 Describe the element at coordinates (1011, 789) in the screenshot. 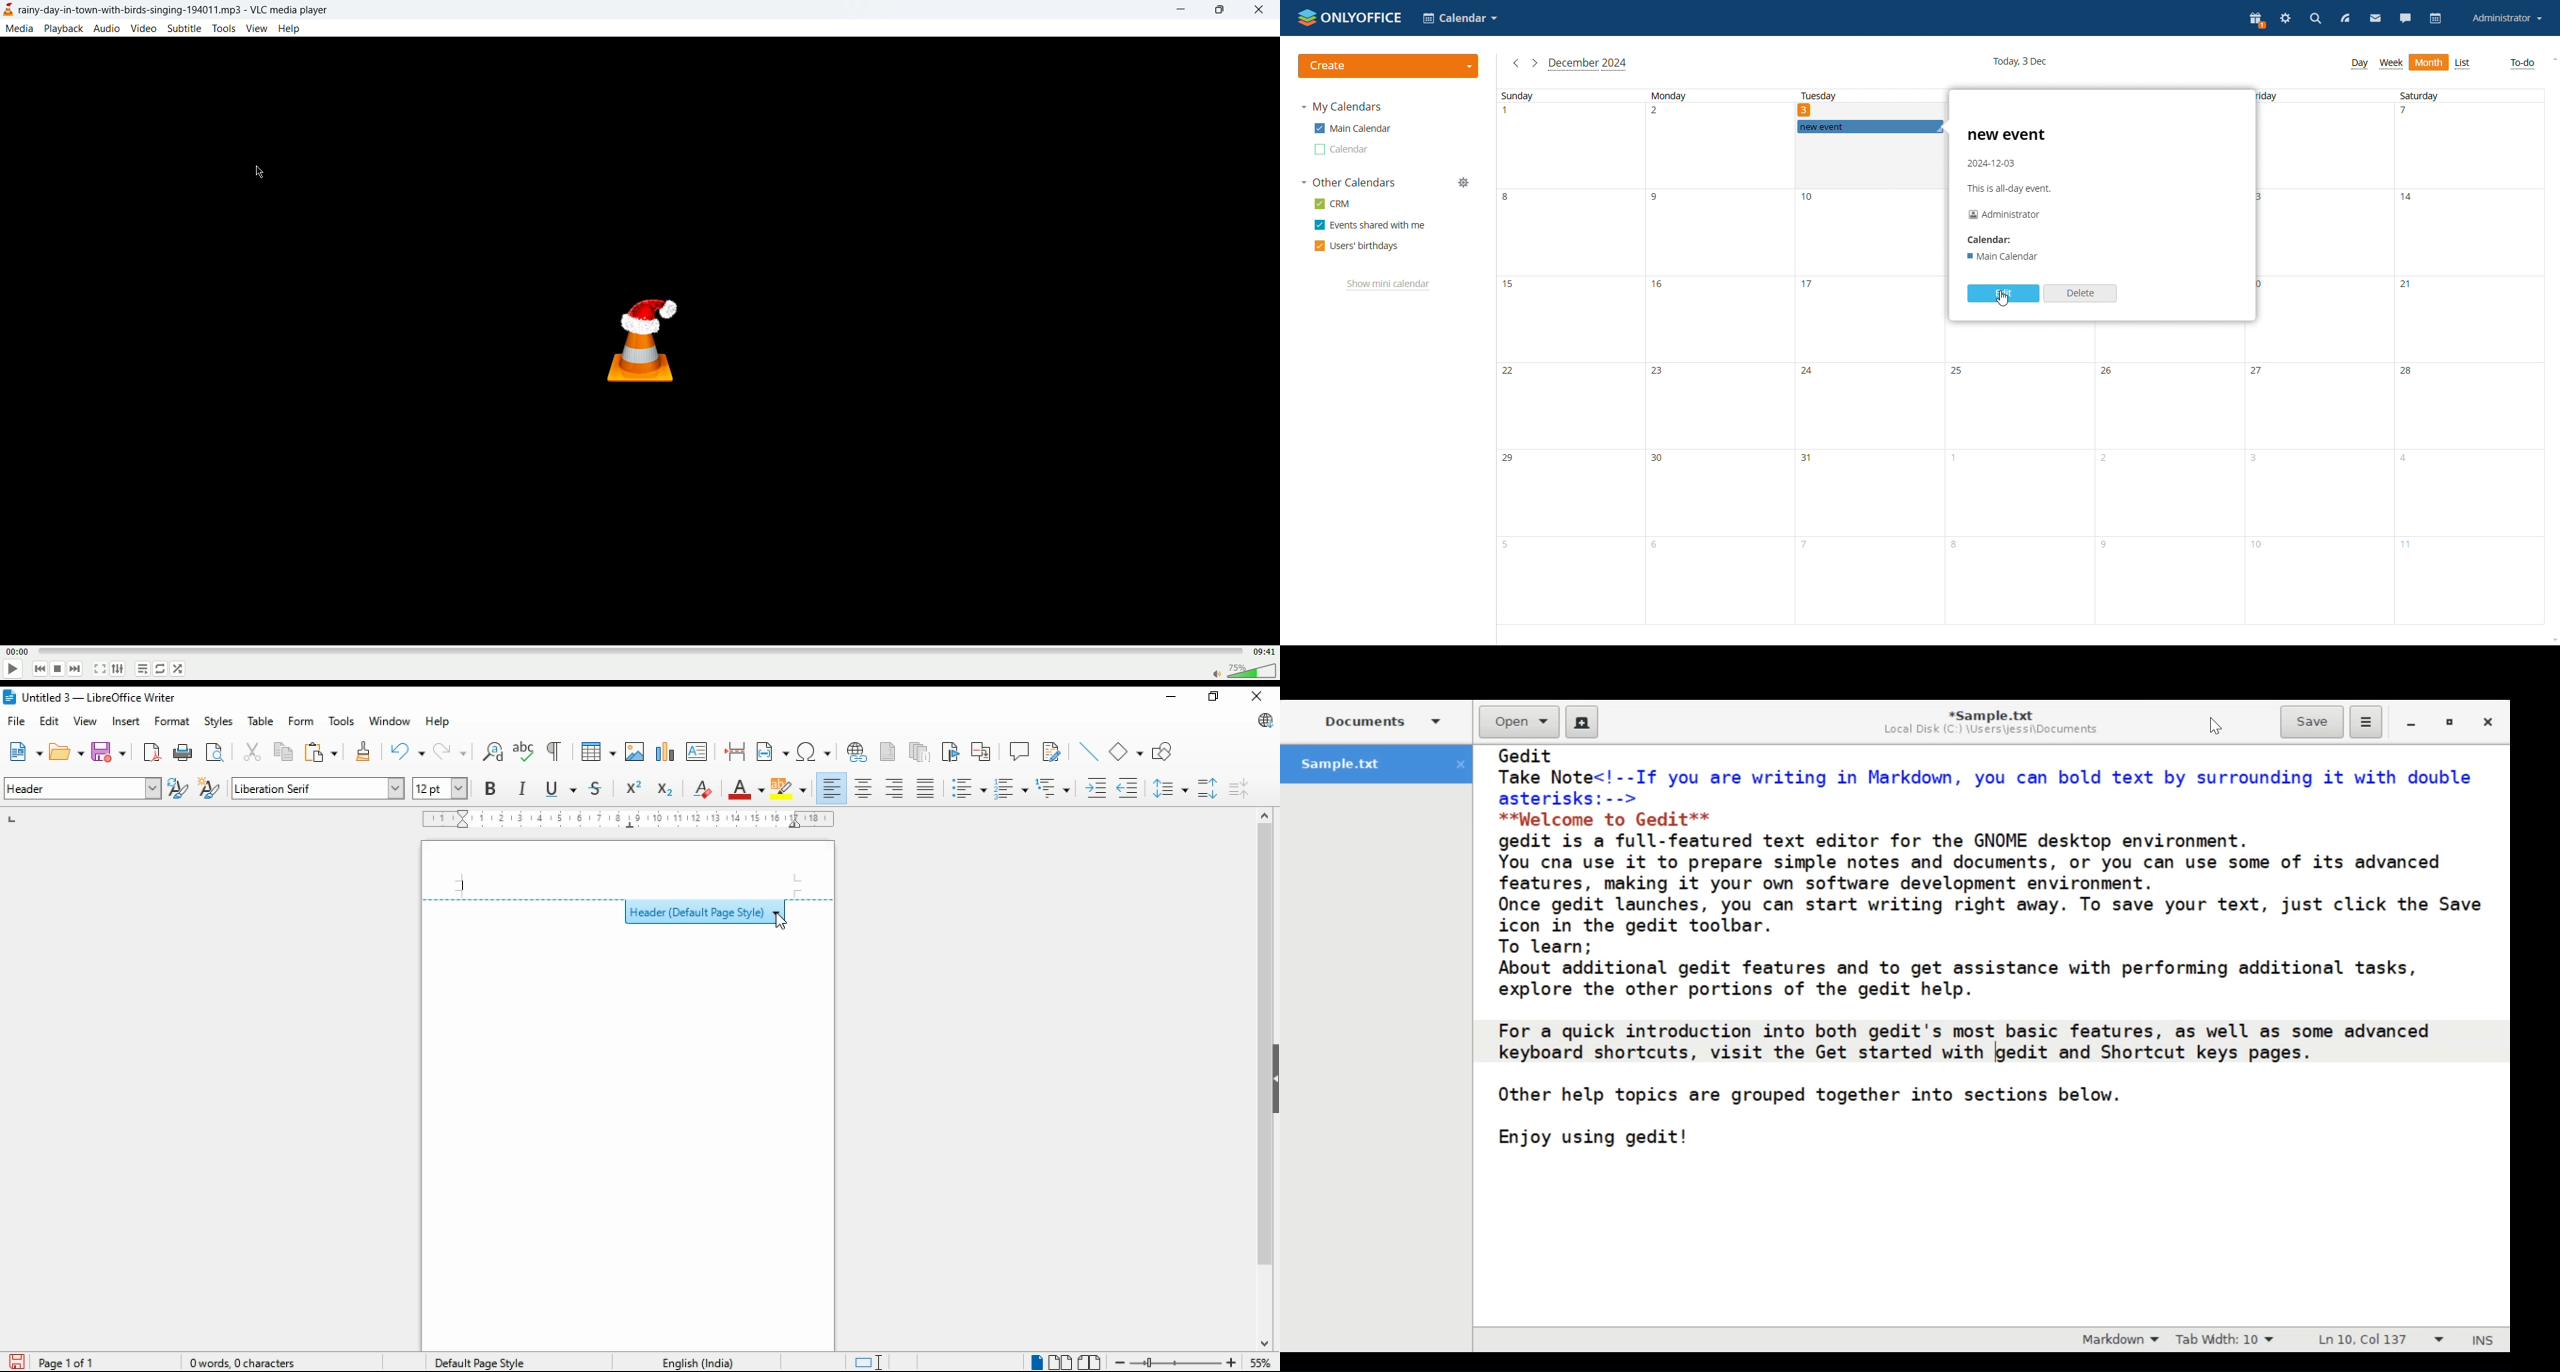

I see `toggle ordered list` at that location.